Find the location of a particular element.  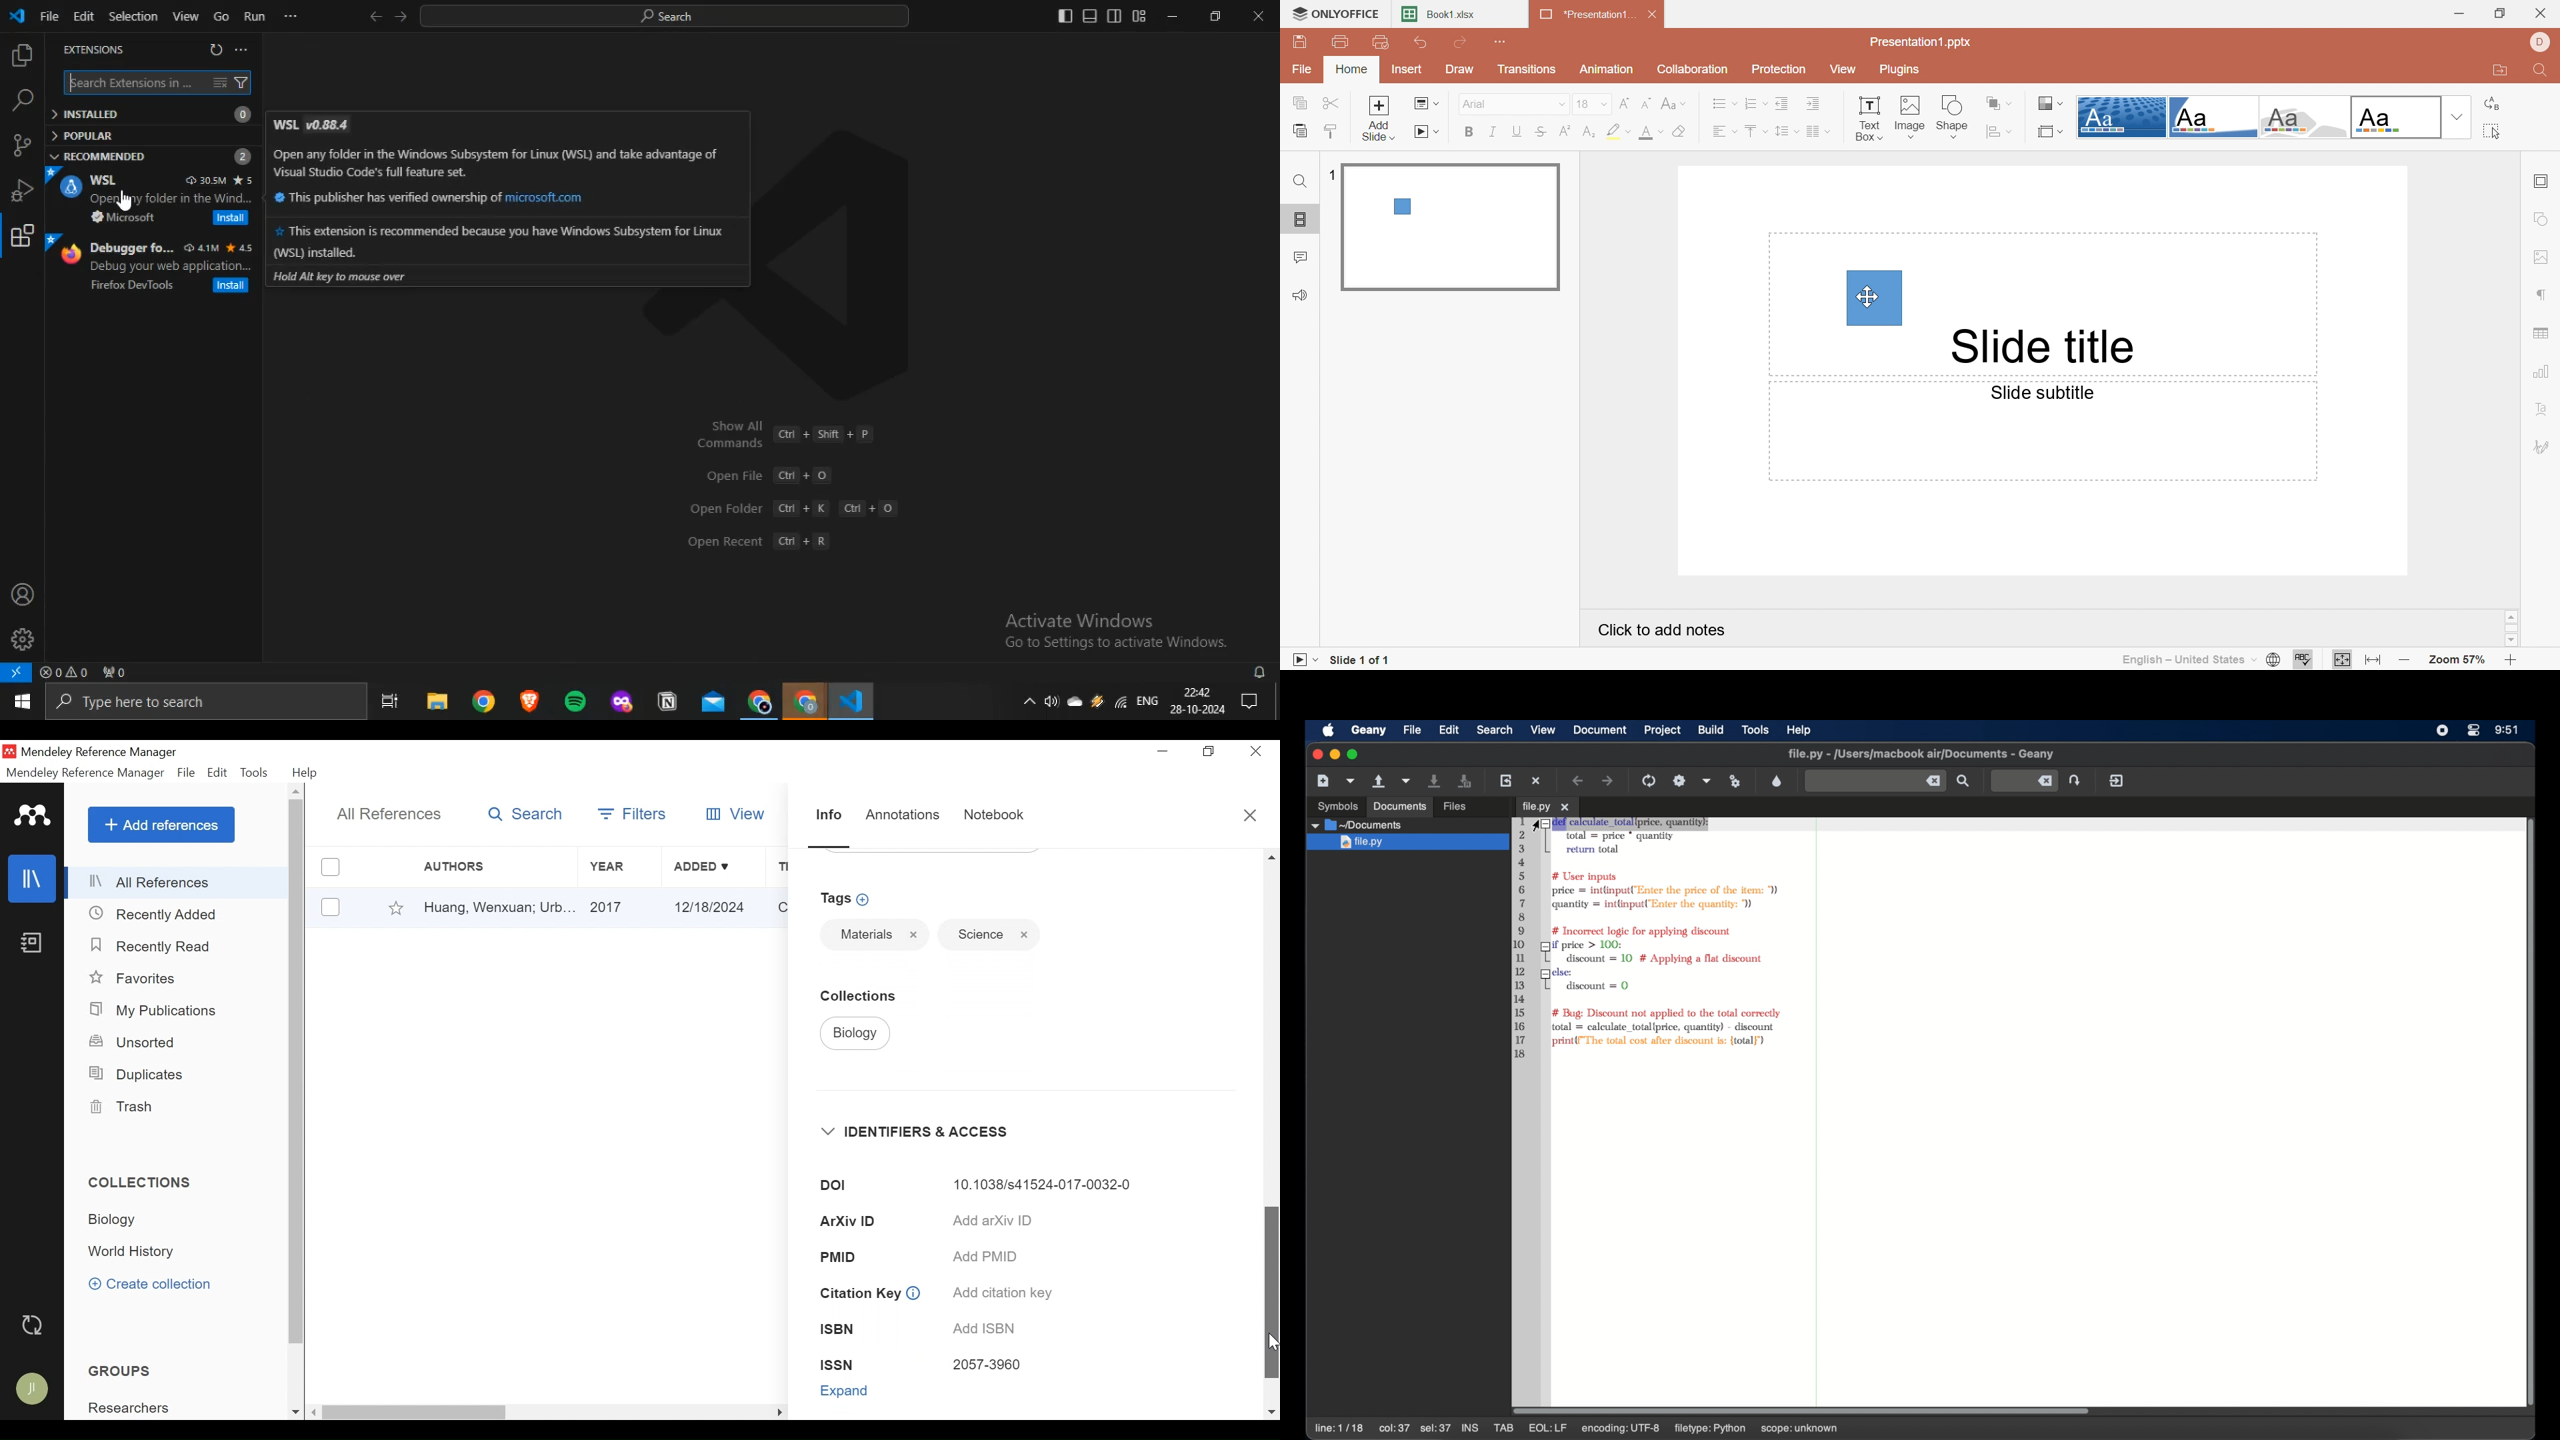

Turtle is located at coordinates (2305, 117).